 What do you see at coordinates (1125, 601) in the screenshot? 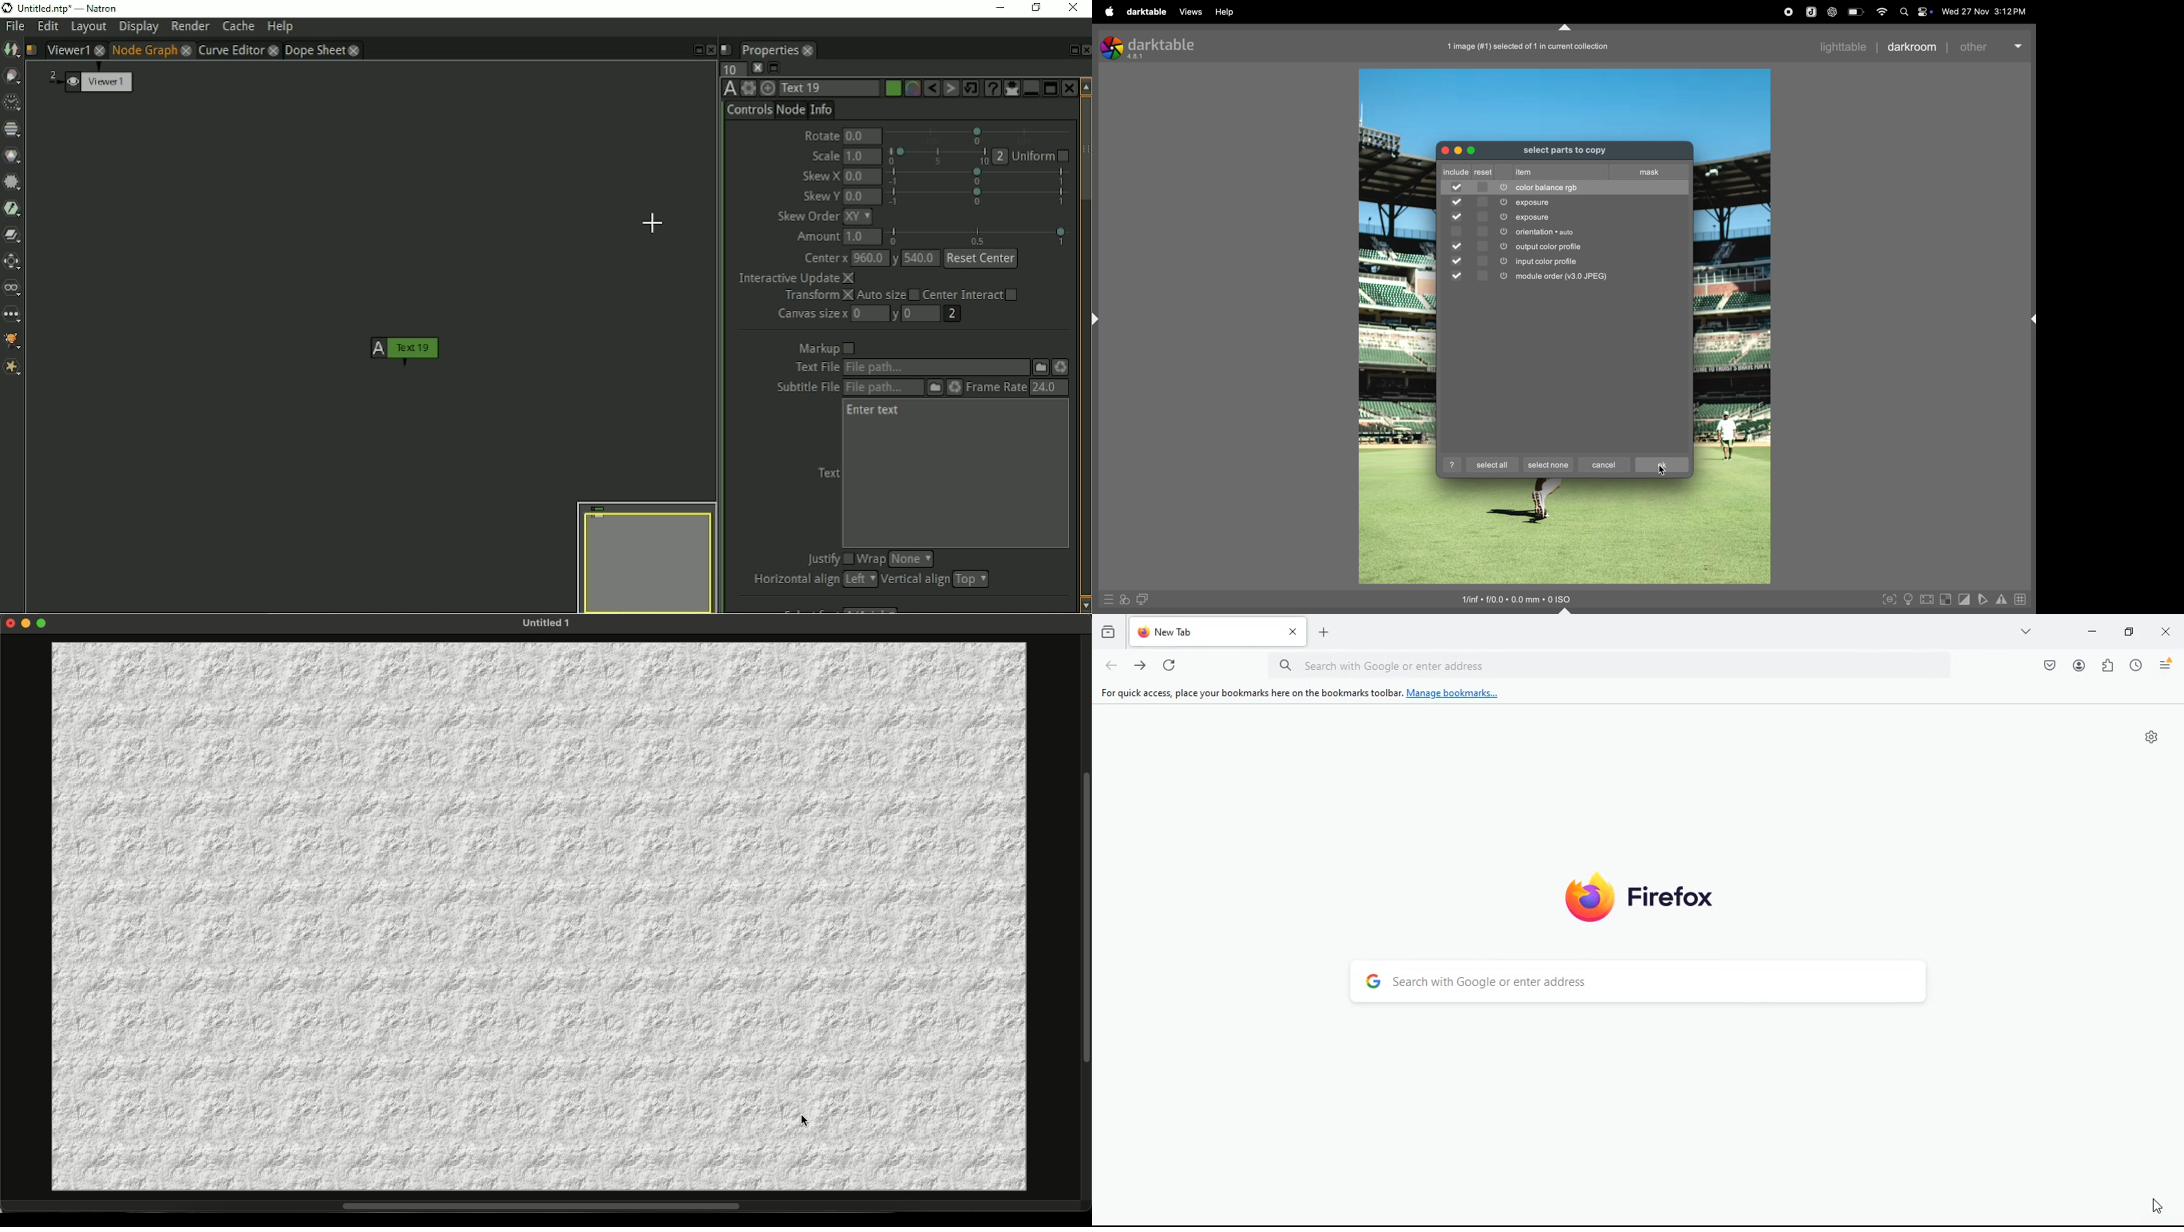
I see `quick to apply styles` at bounding box center [1125, 601].